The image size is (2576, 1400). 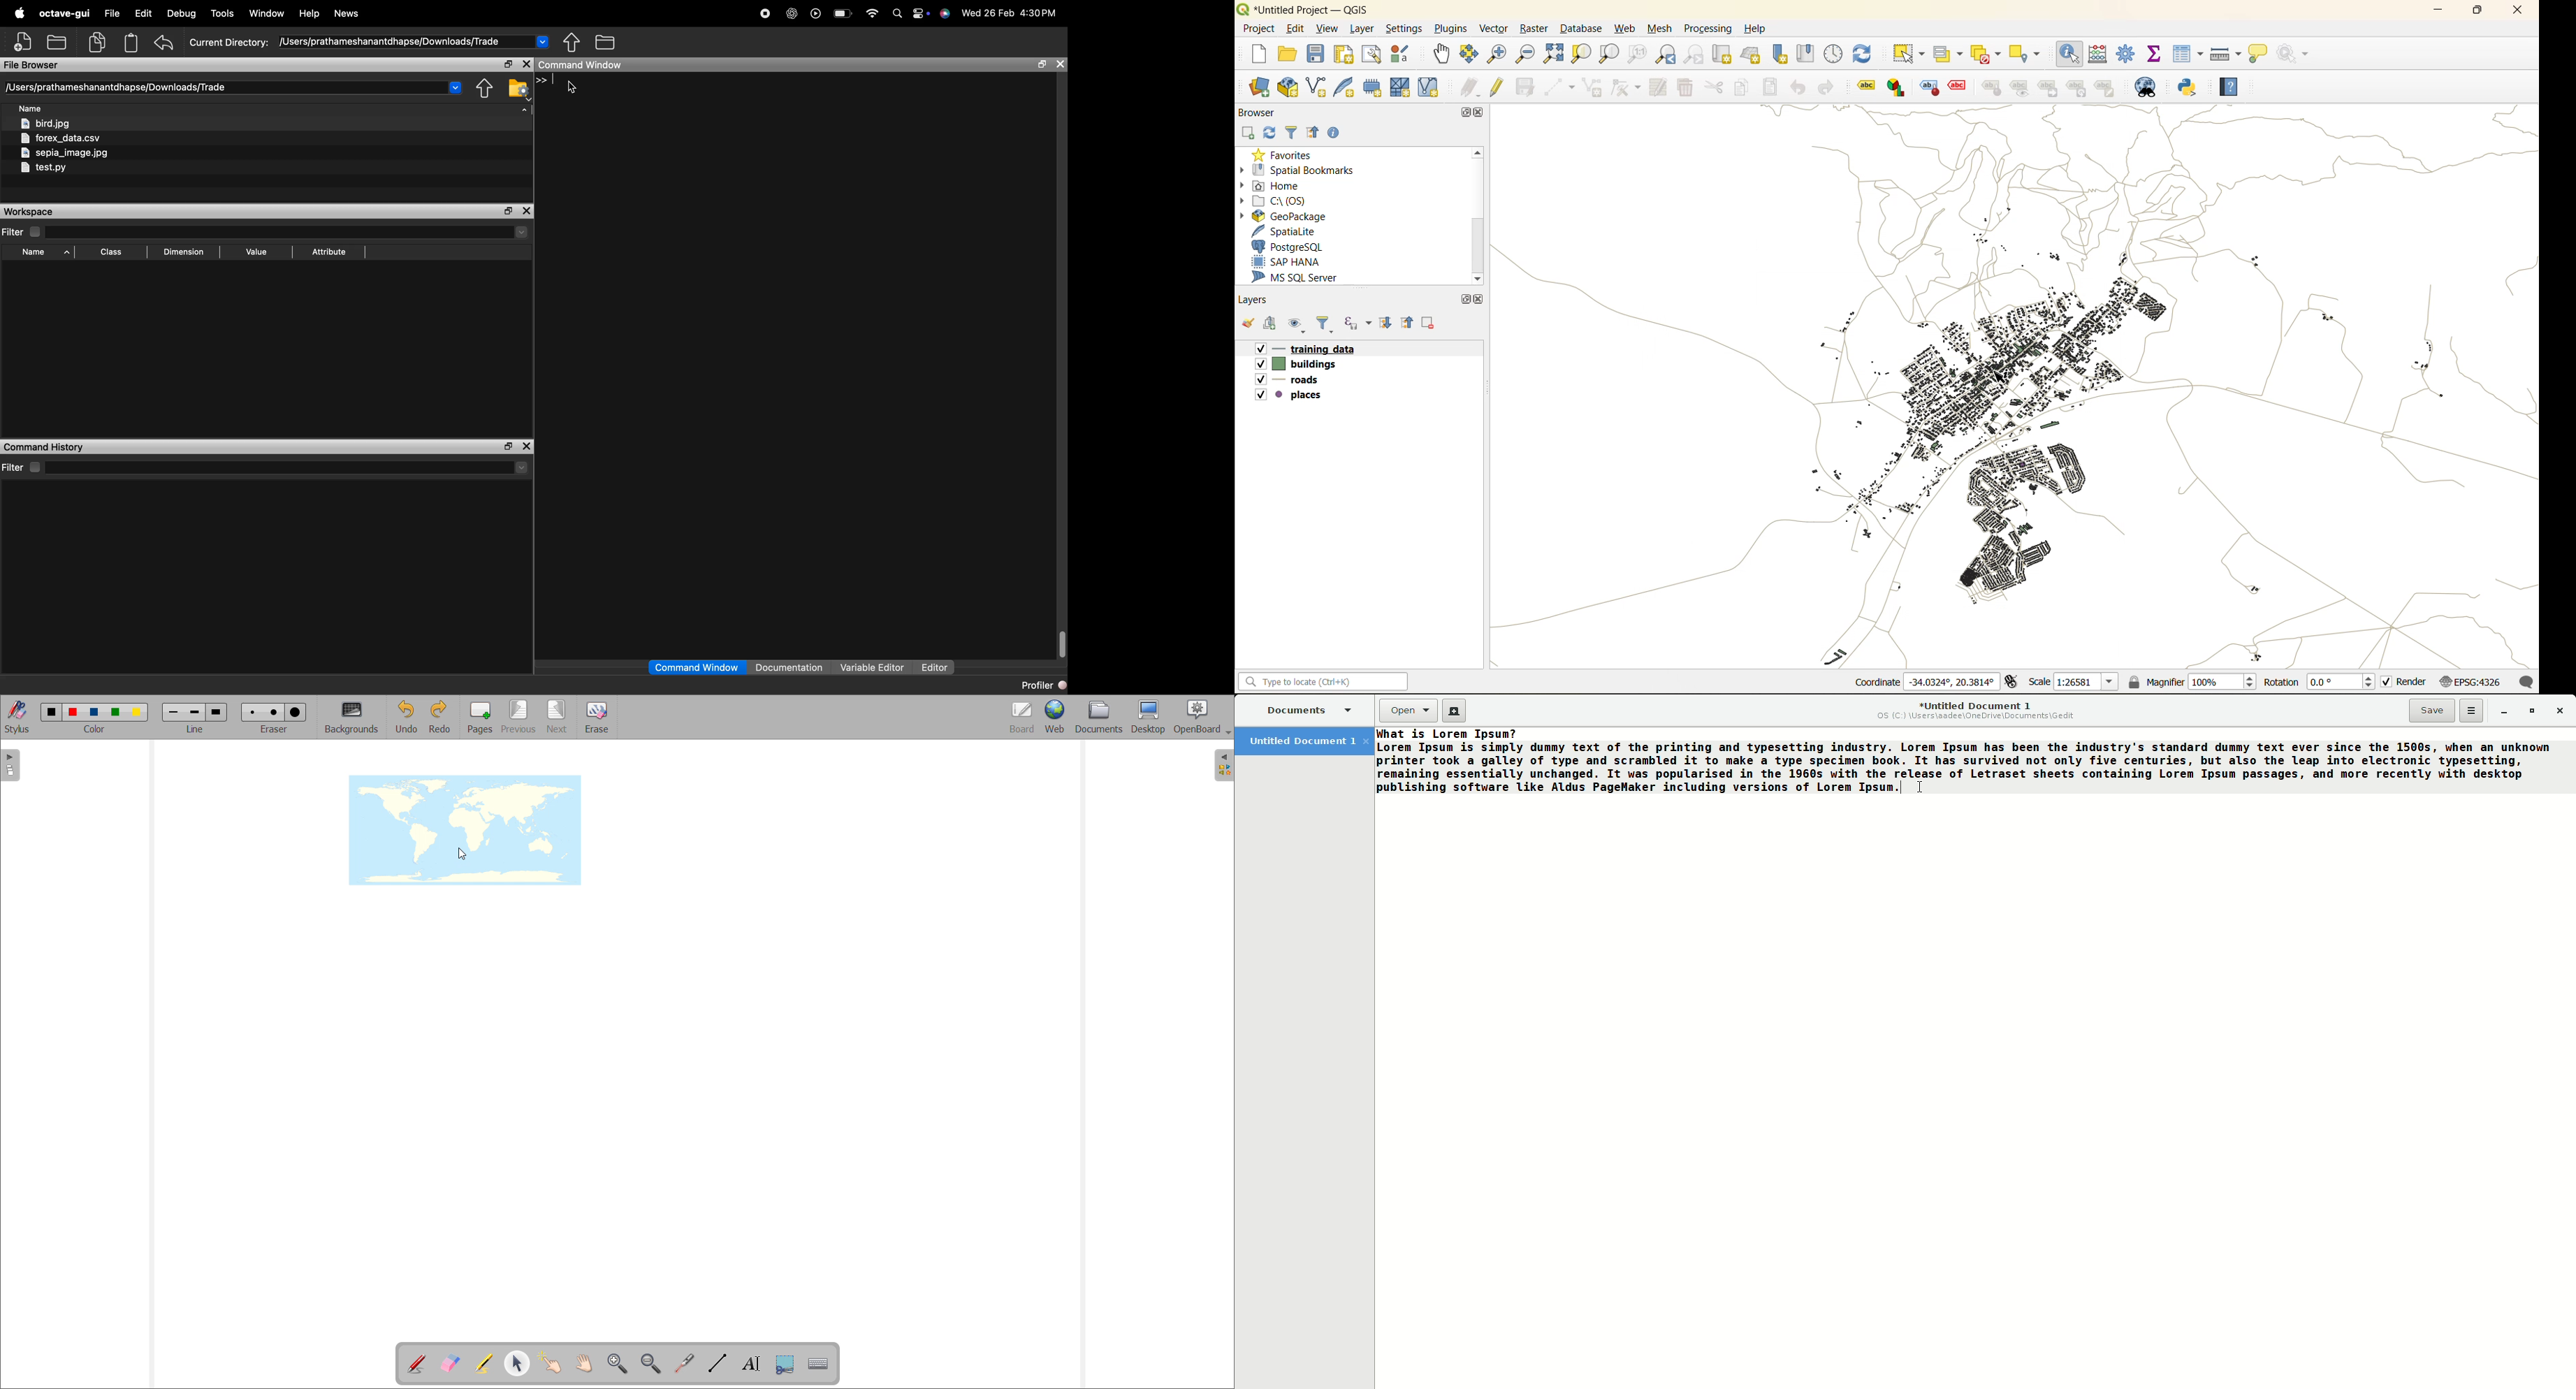 I want to click on toggle extents, so click(x=2013, y=683).